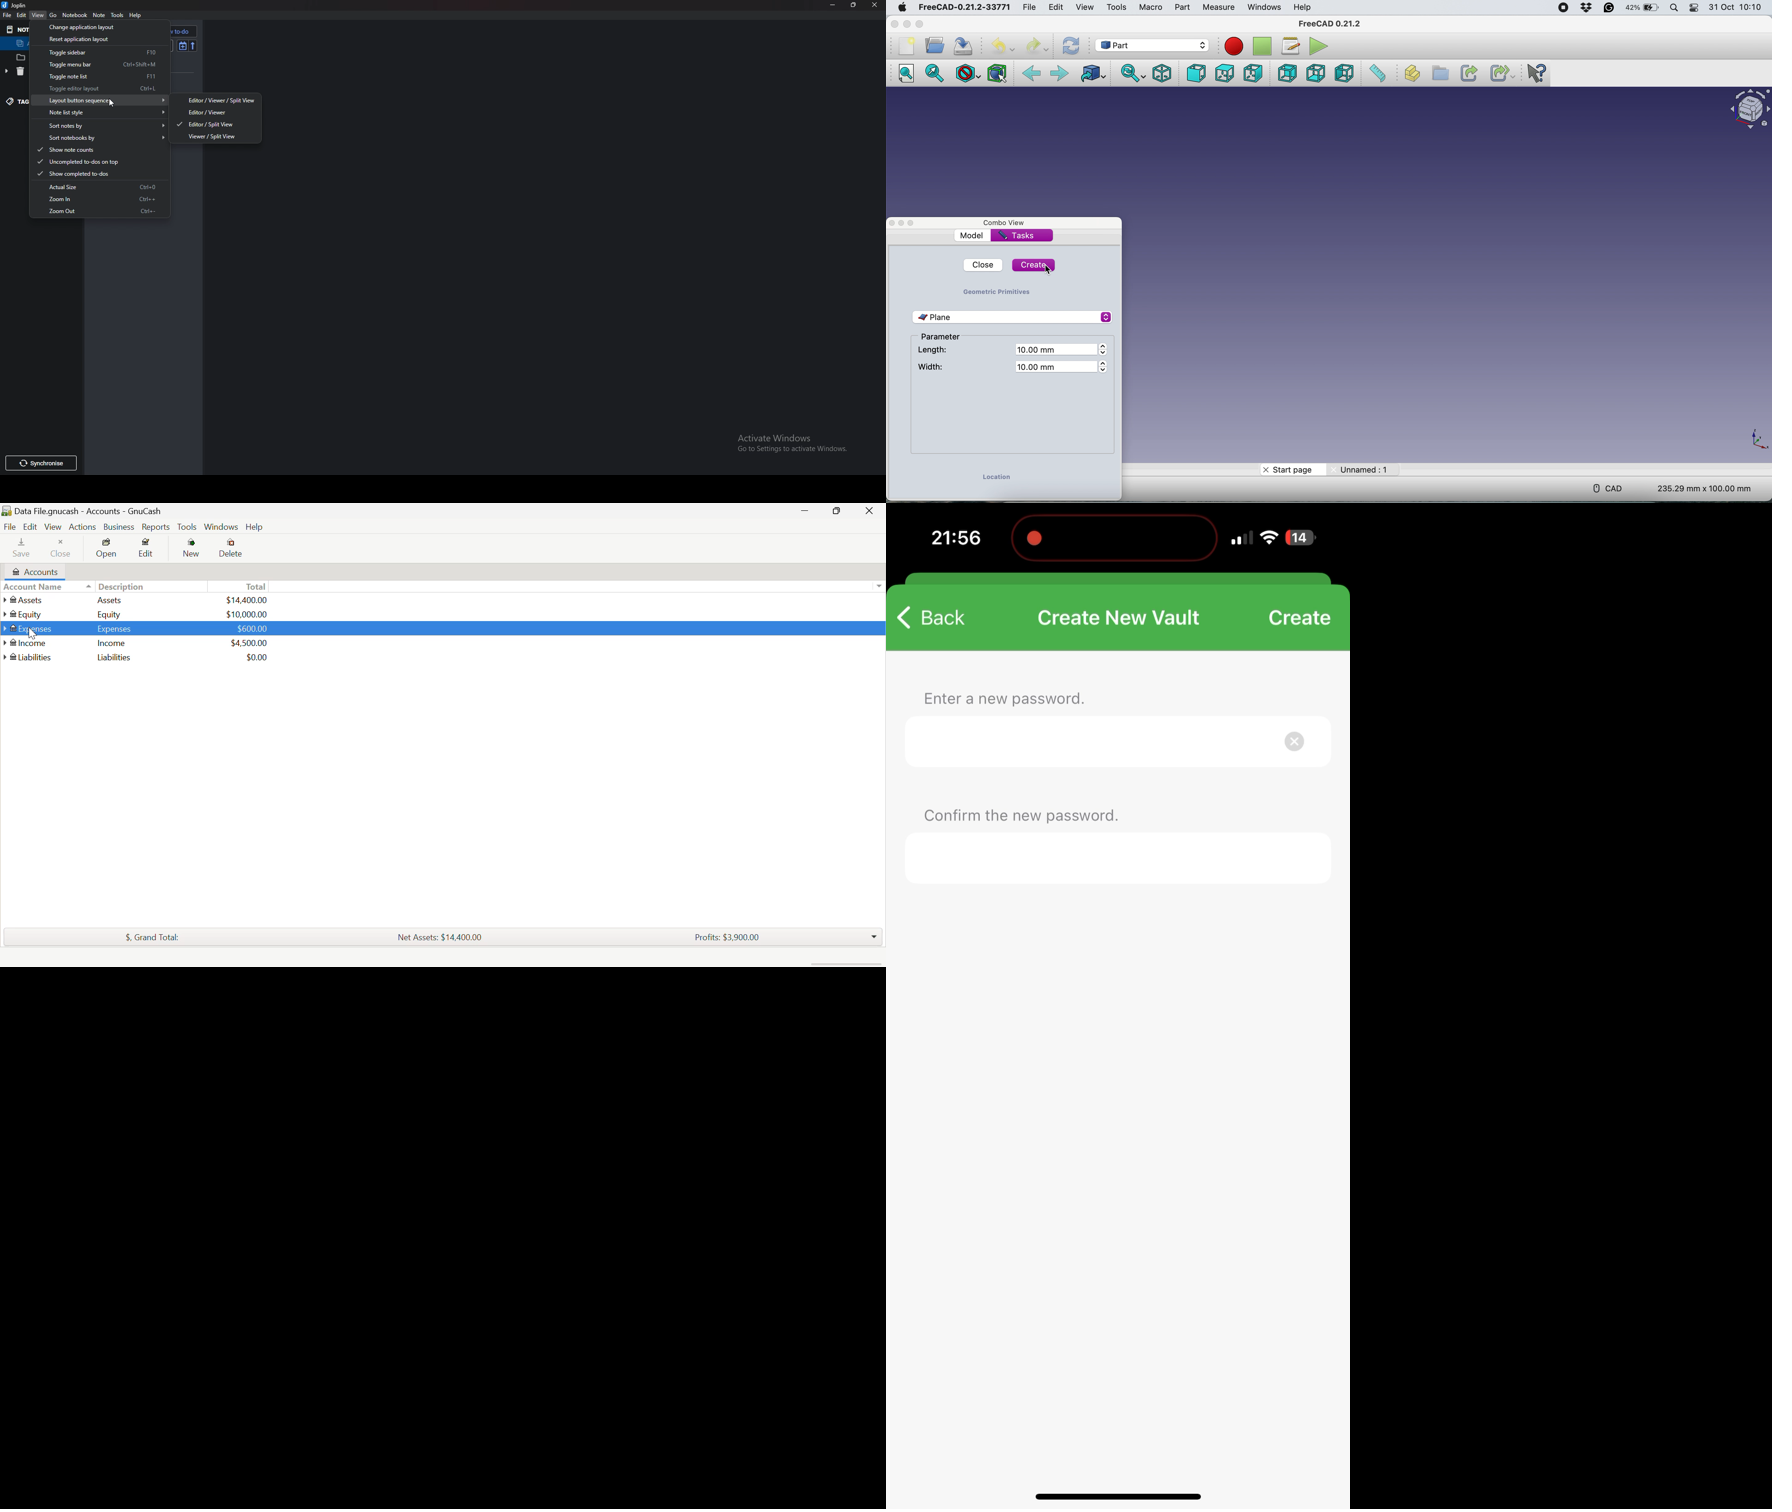 The width and height of the screenshot is (1792, 1512). I want to click on Spotlight Search, so click(1673, 7).